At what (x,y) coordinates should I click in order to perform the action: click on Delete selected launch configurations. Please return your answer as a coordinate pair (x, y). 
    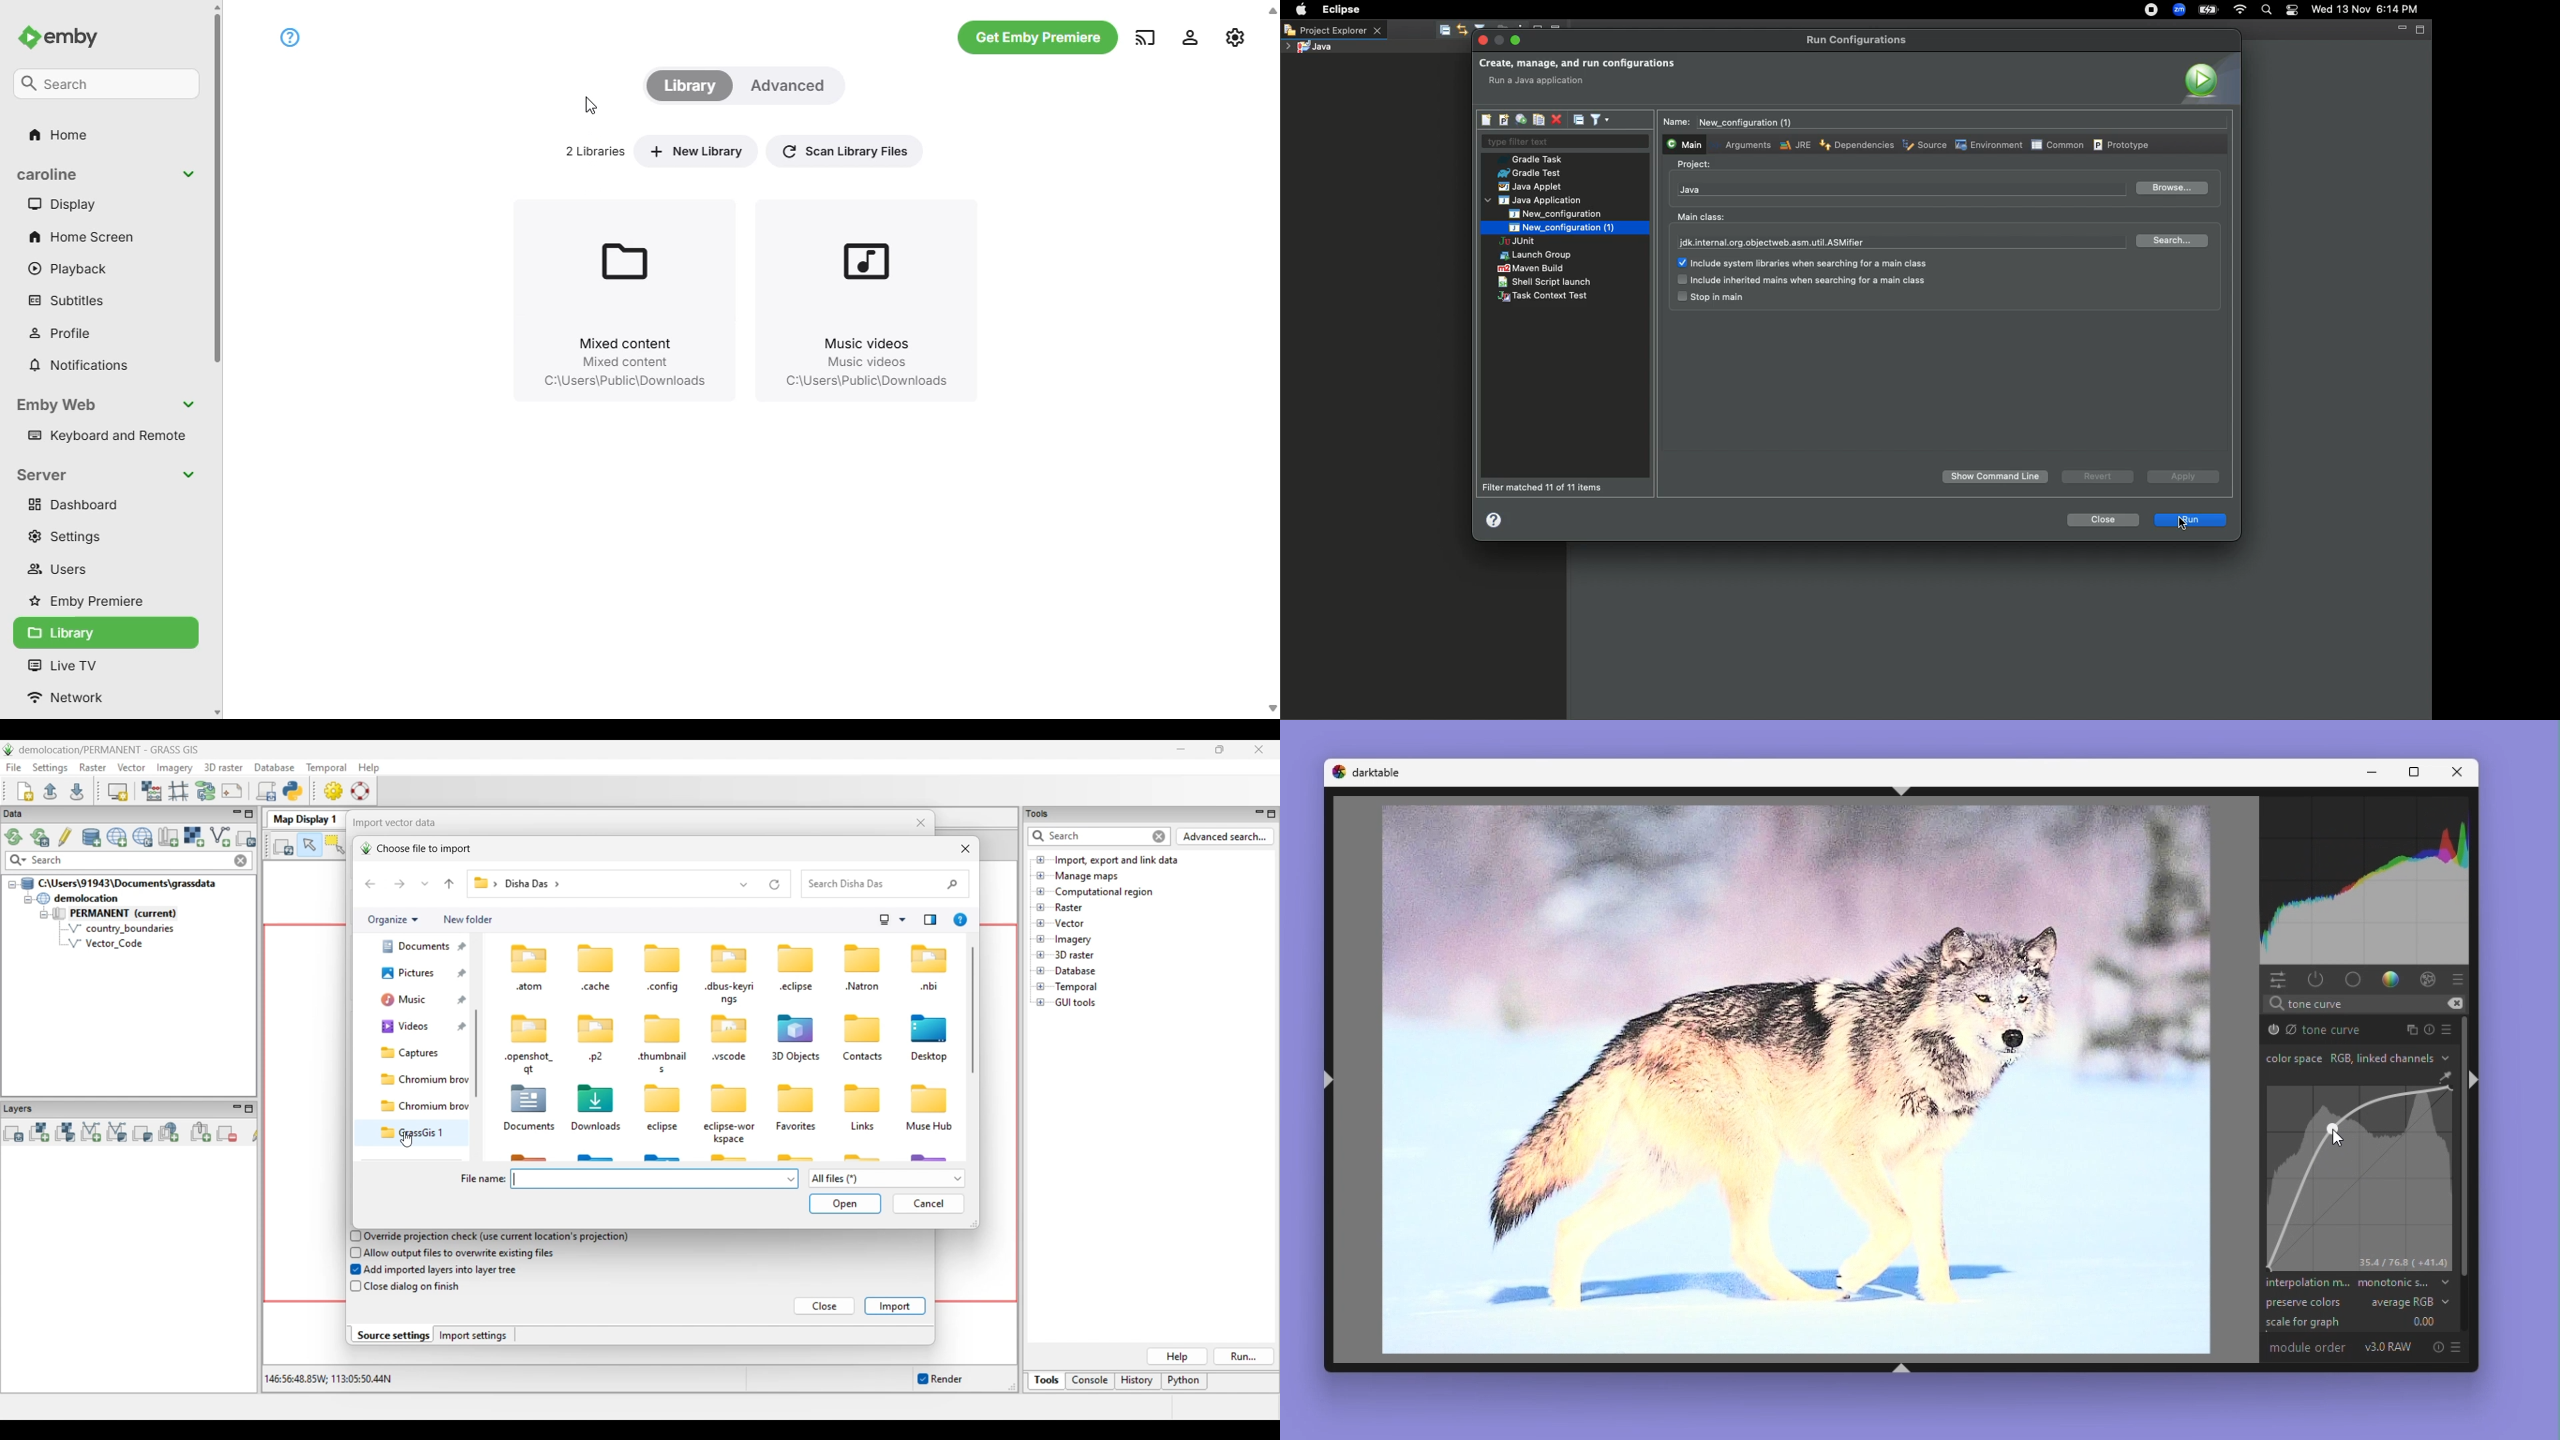
    Looking at the image, I should click on (1556, 121).